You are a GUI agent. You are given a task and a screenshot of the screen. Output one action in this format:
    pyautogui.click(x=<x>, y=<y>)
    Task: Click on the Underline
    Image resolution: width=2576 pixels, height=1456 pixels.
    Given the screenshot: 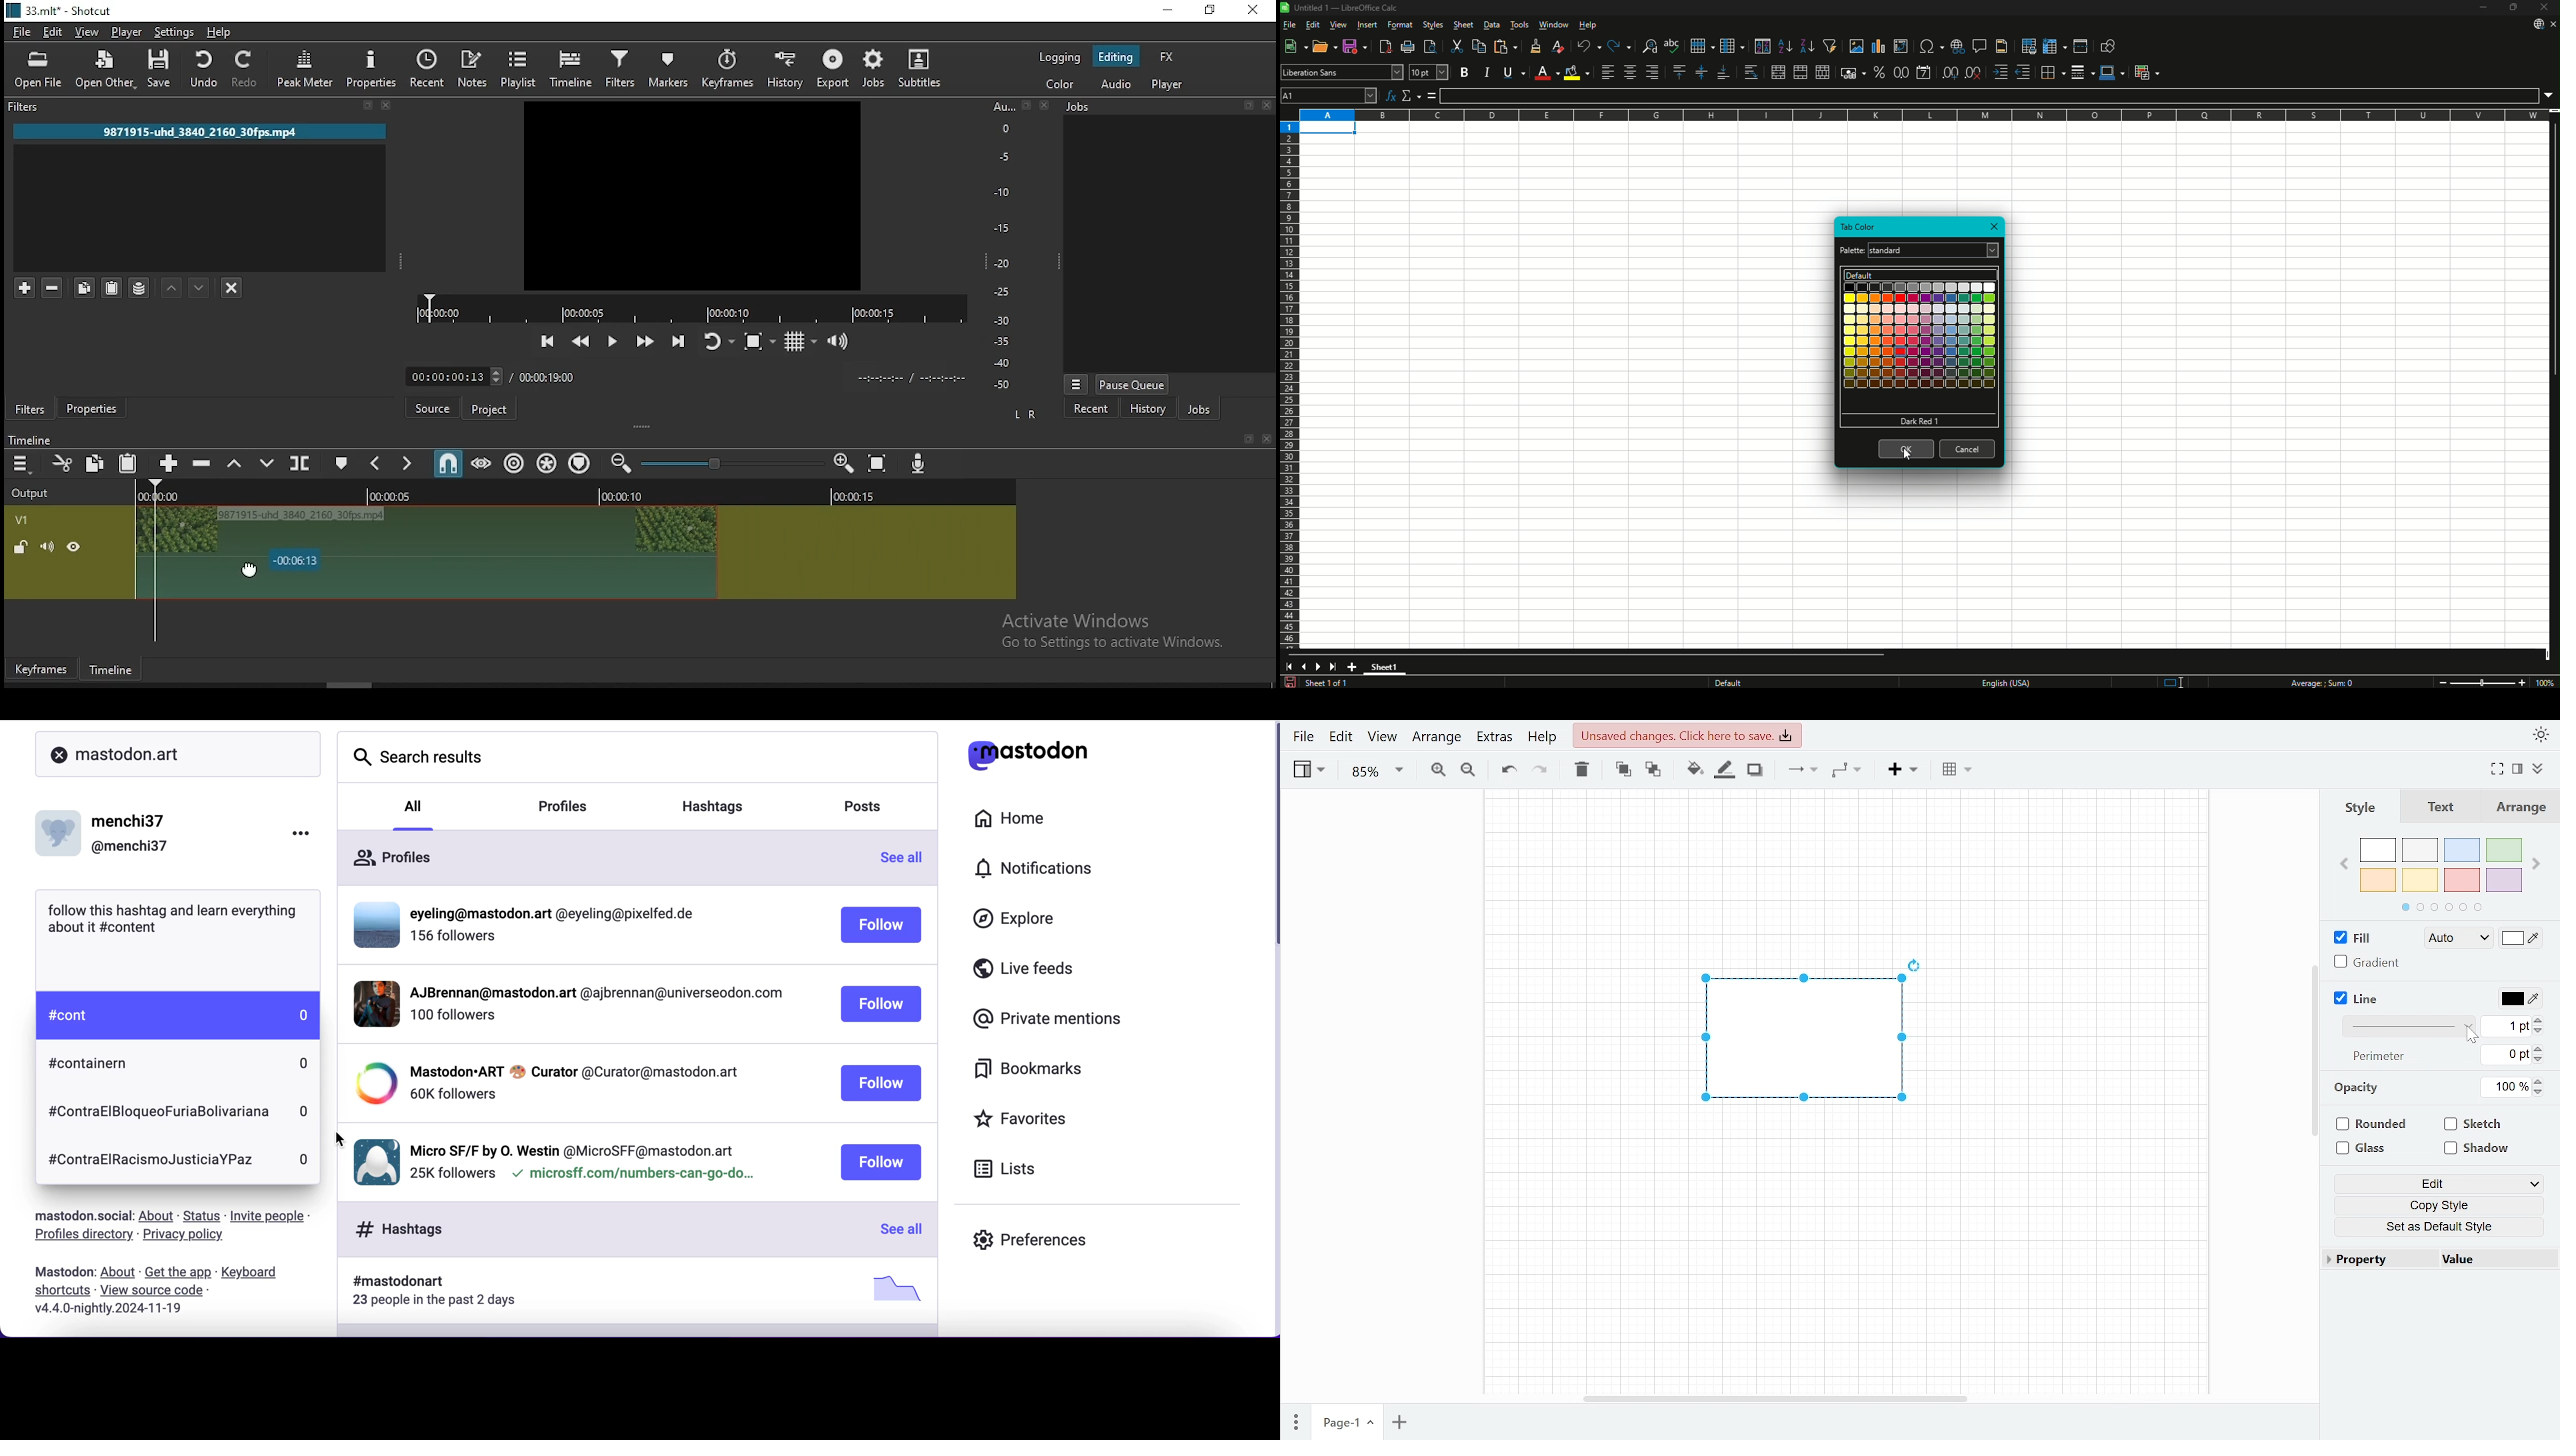 What is the action you would take?
    pyautogui.click(x=1514, y=72)
    